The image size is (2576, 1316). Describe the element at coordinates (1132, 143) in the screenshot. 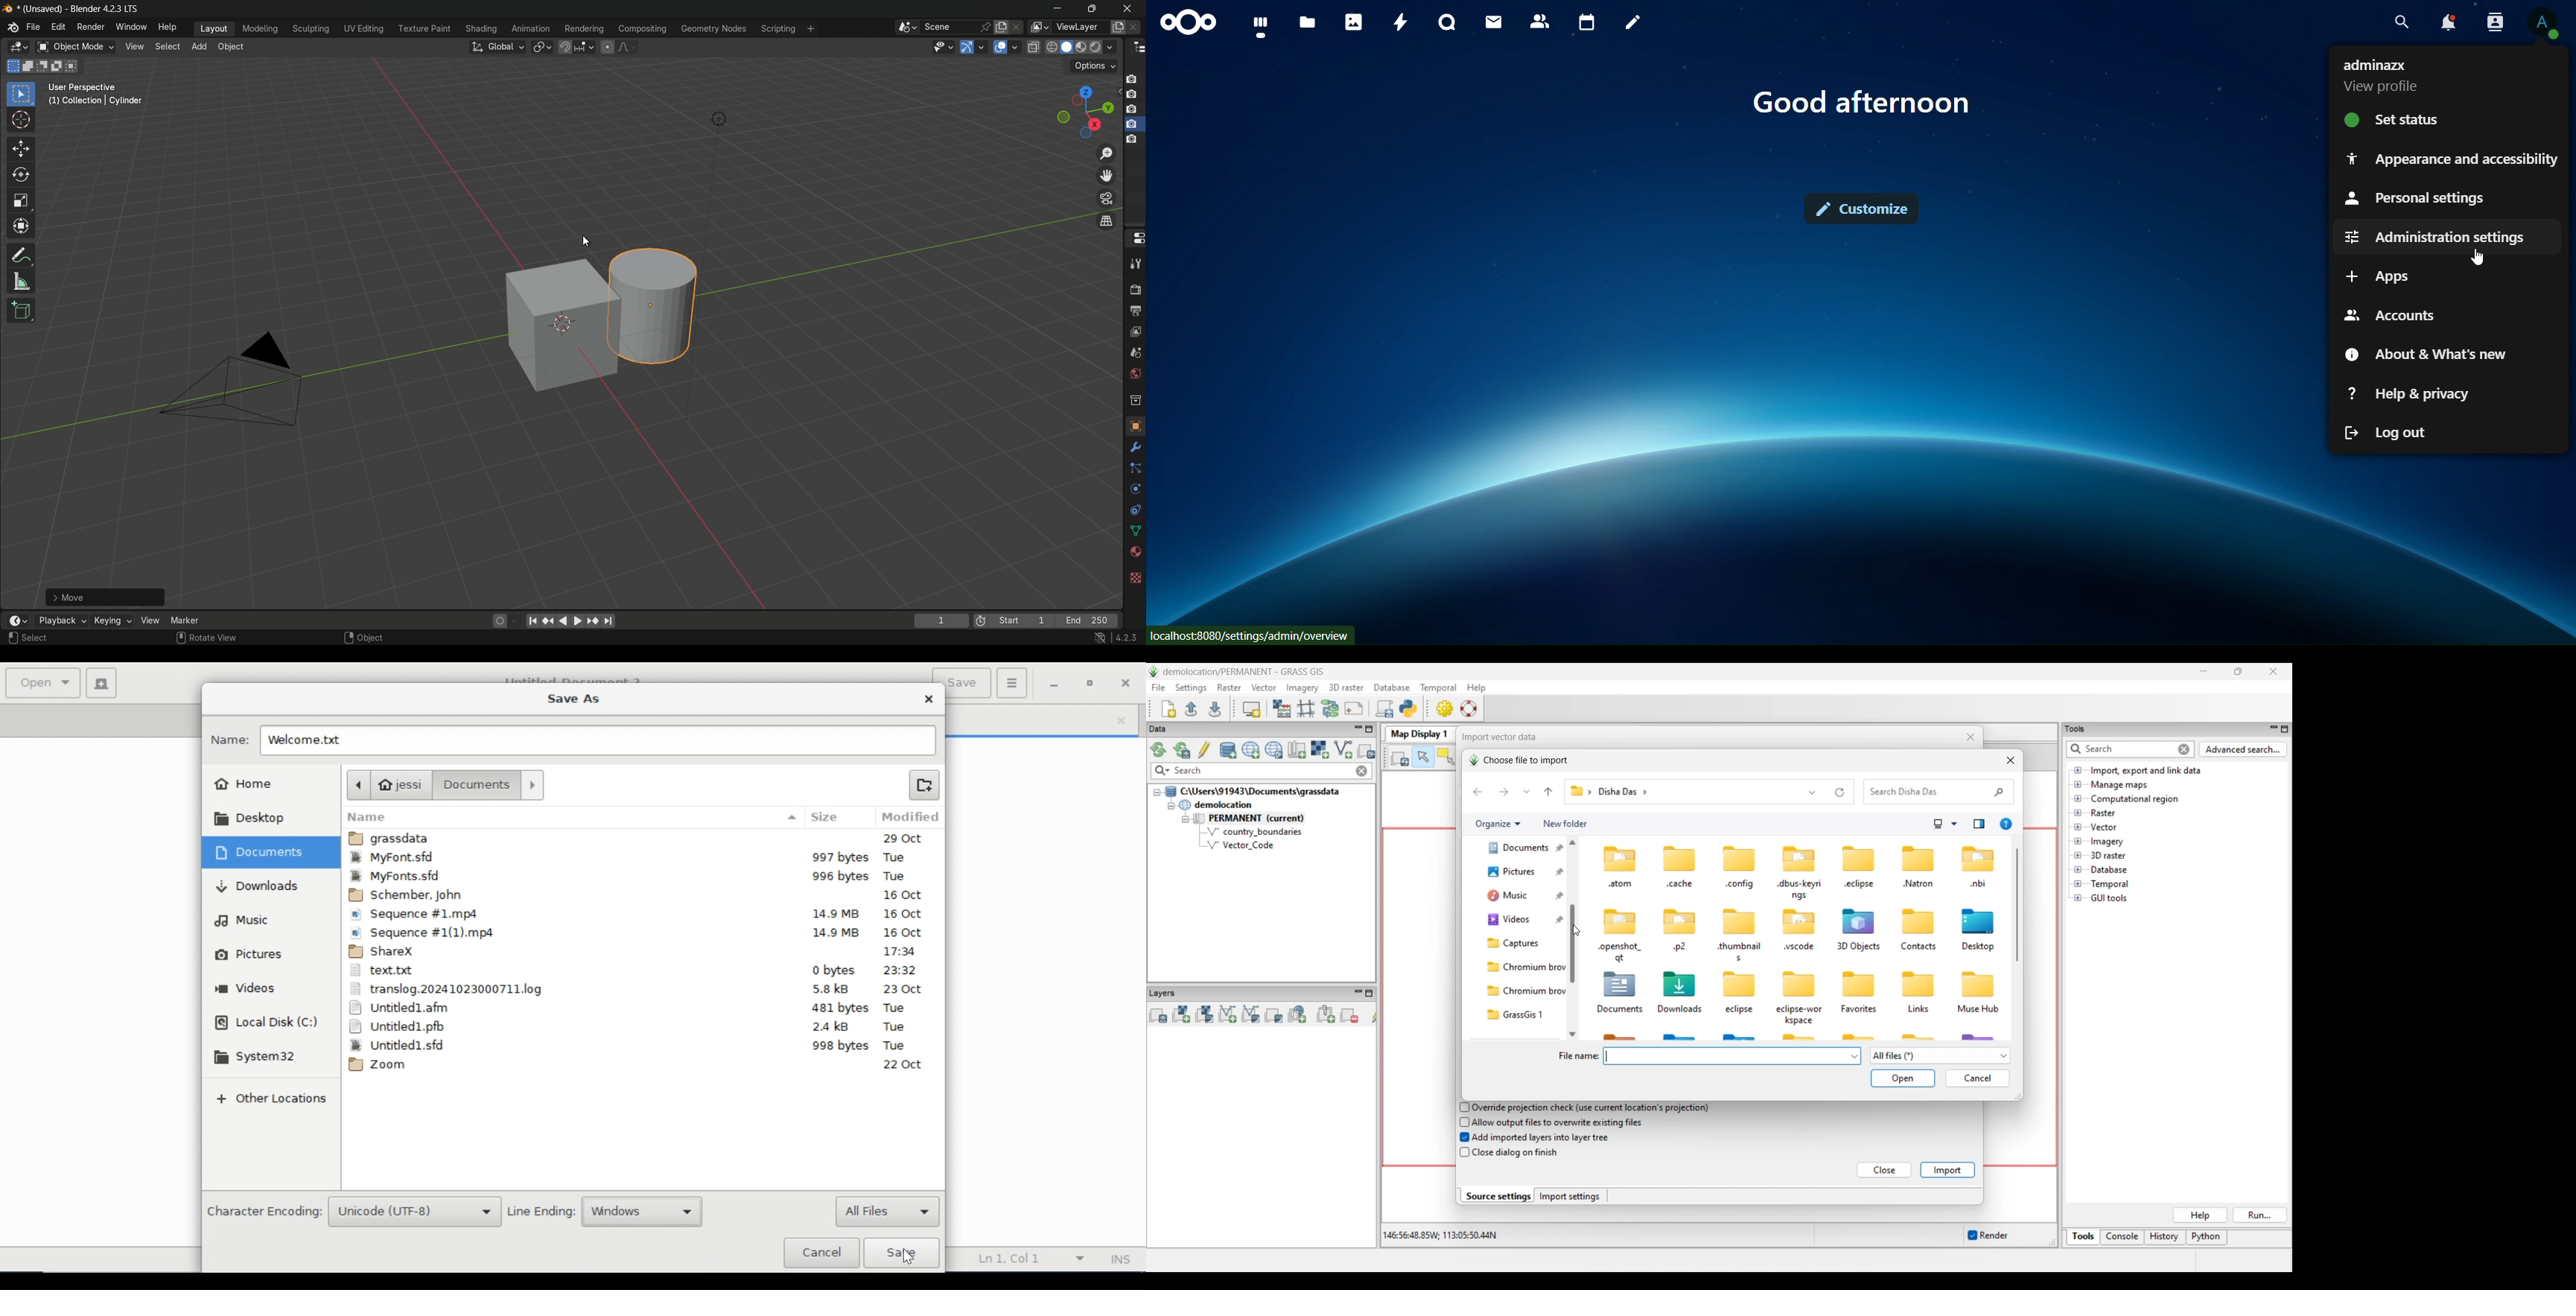

I see `capture` at that location.